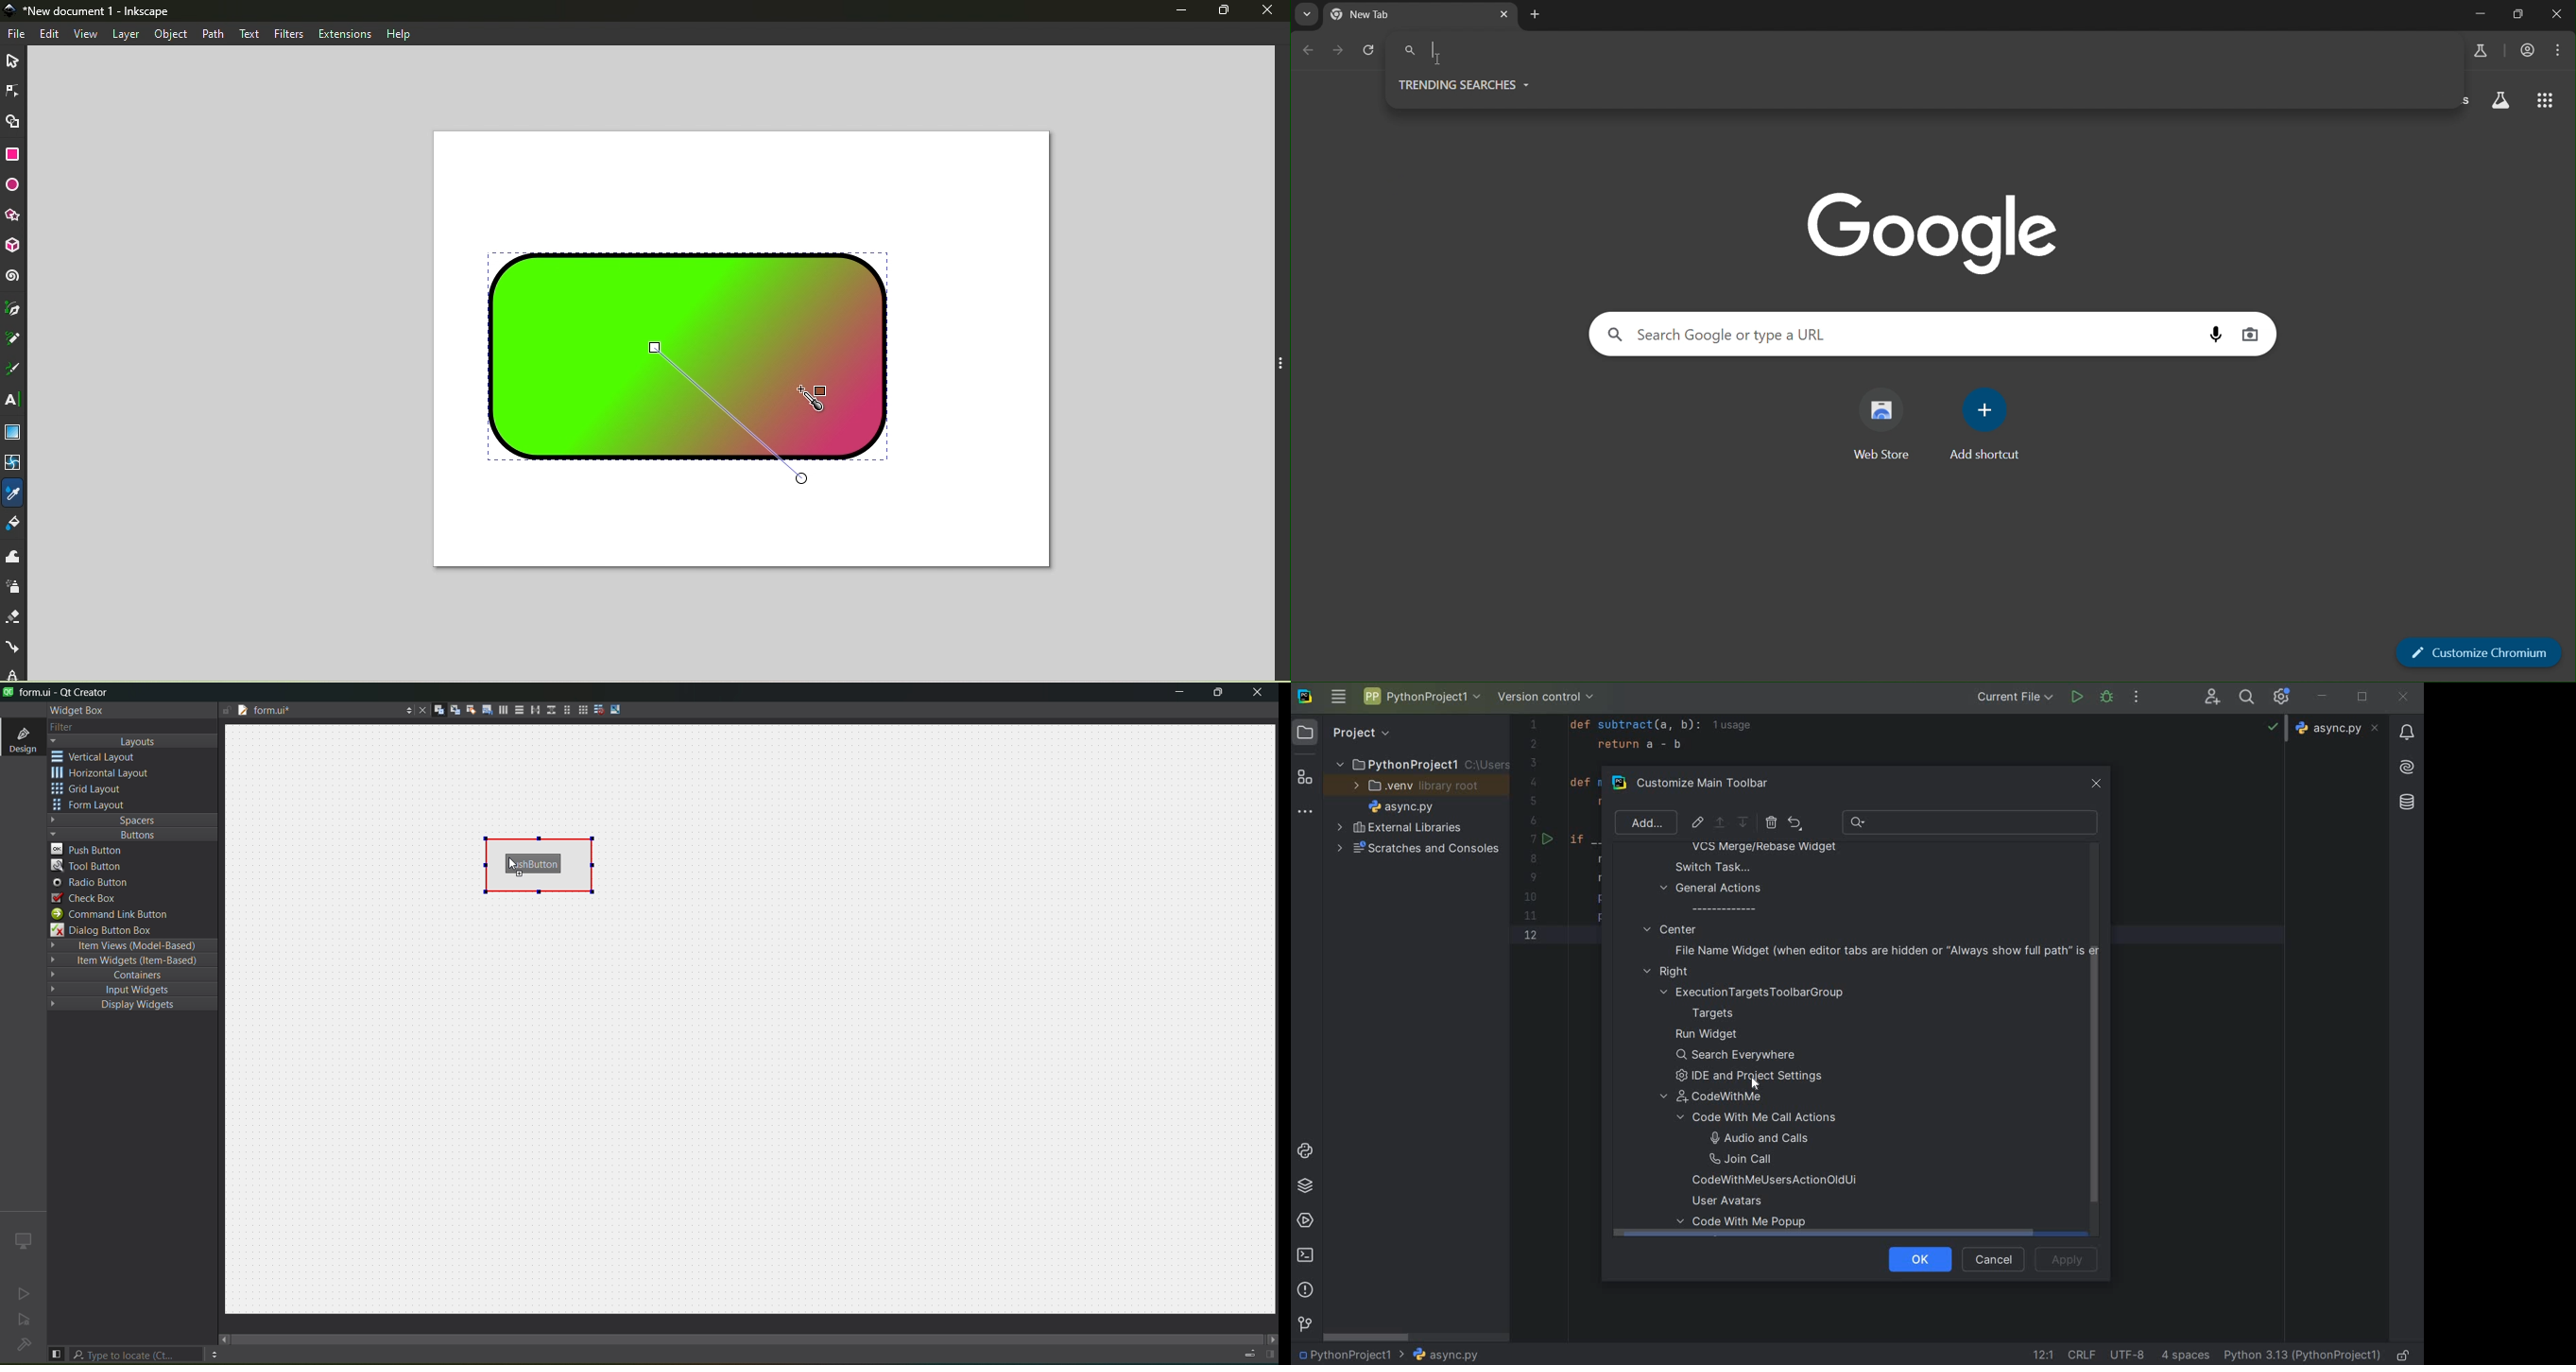  What do you see at coordinates (1930, 229) in the screenshot?
I see `google` at bounding box center [1930, 229].